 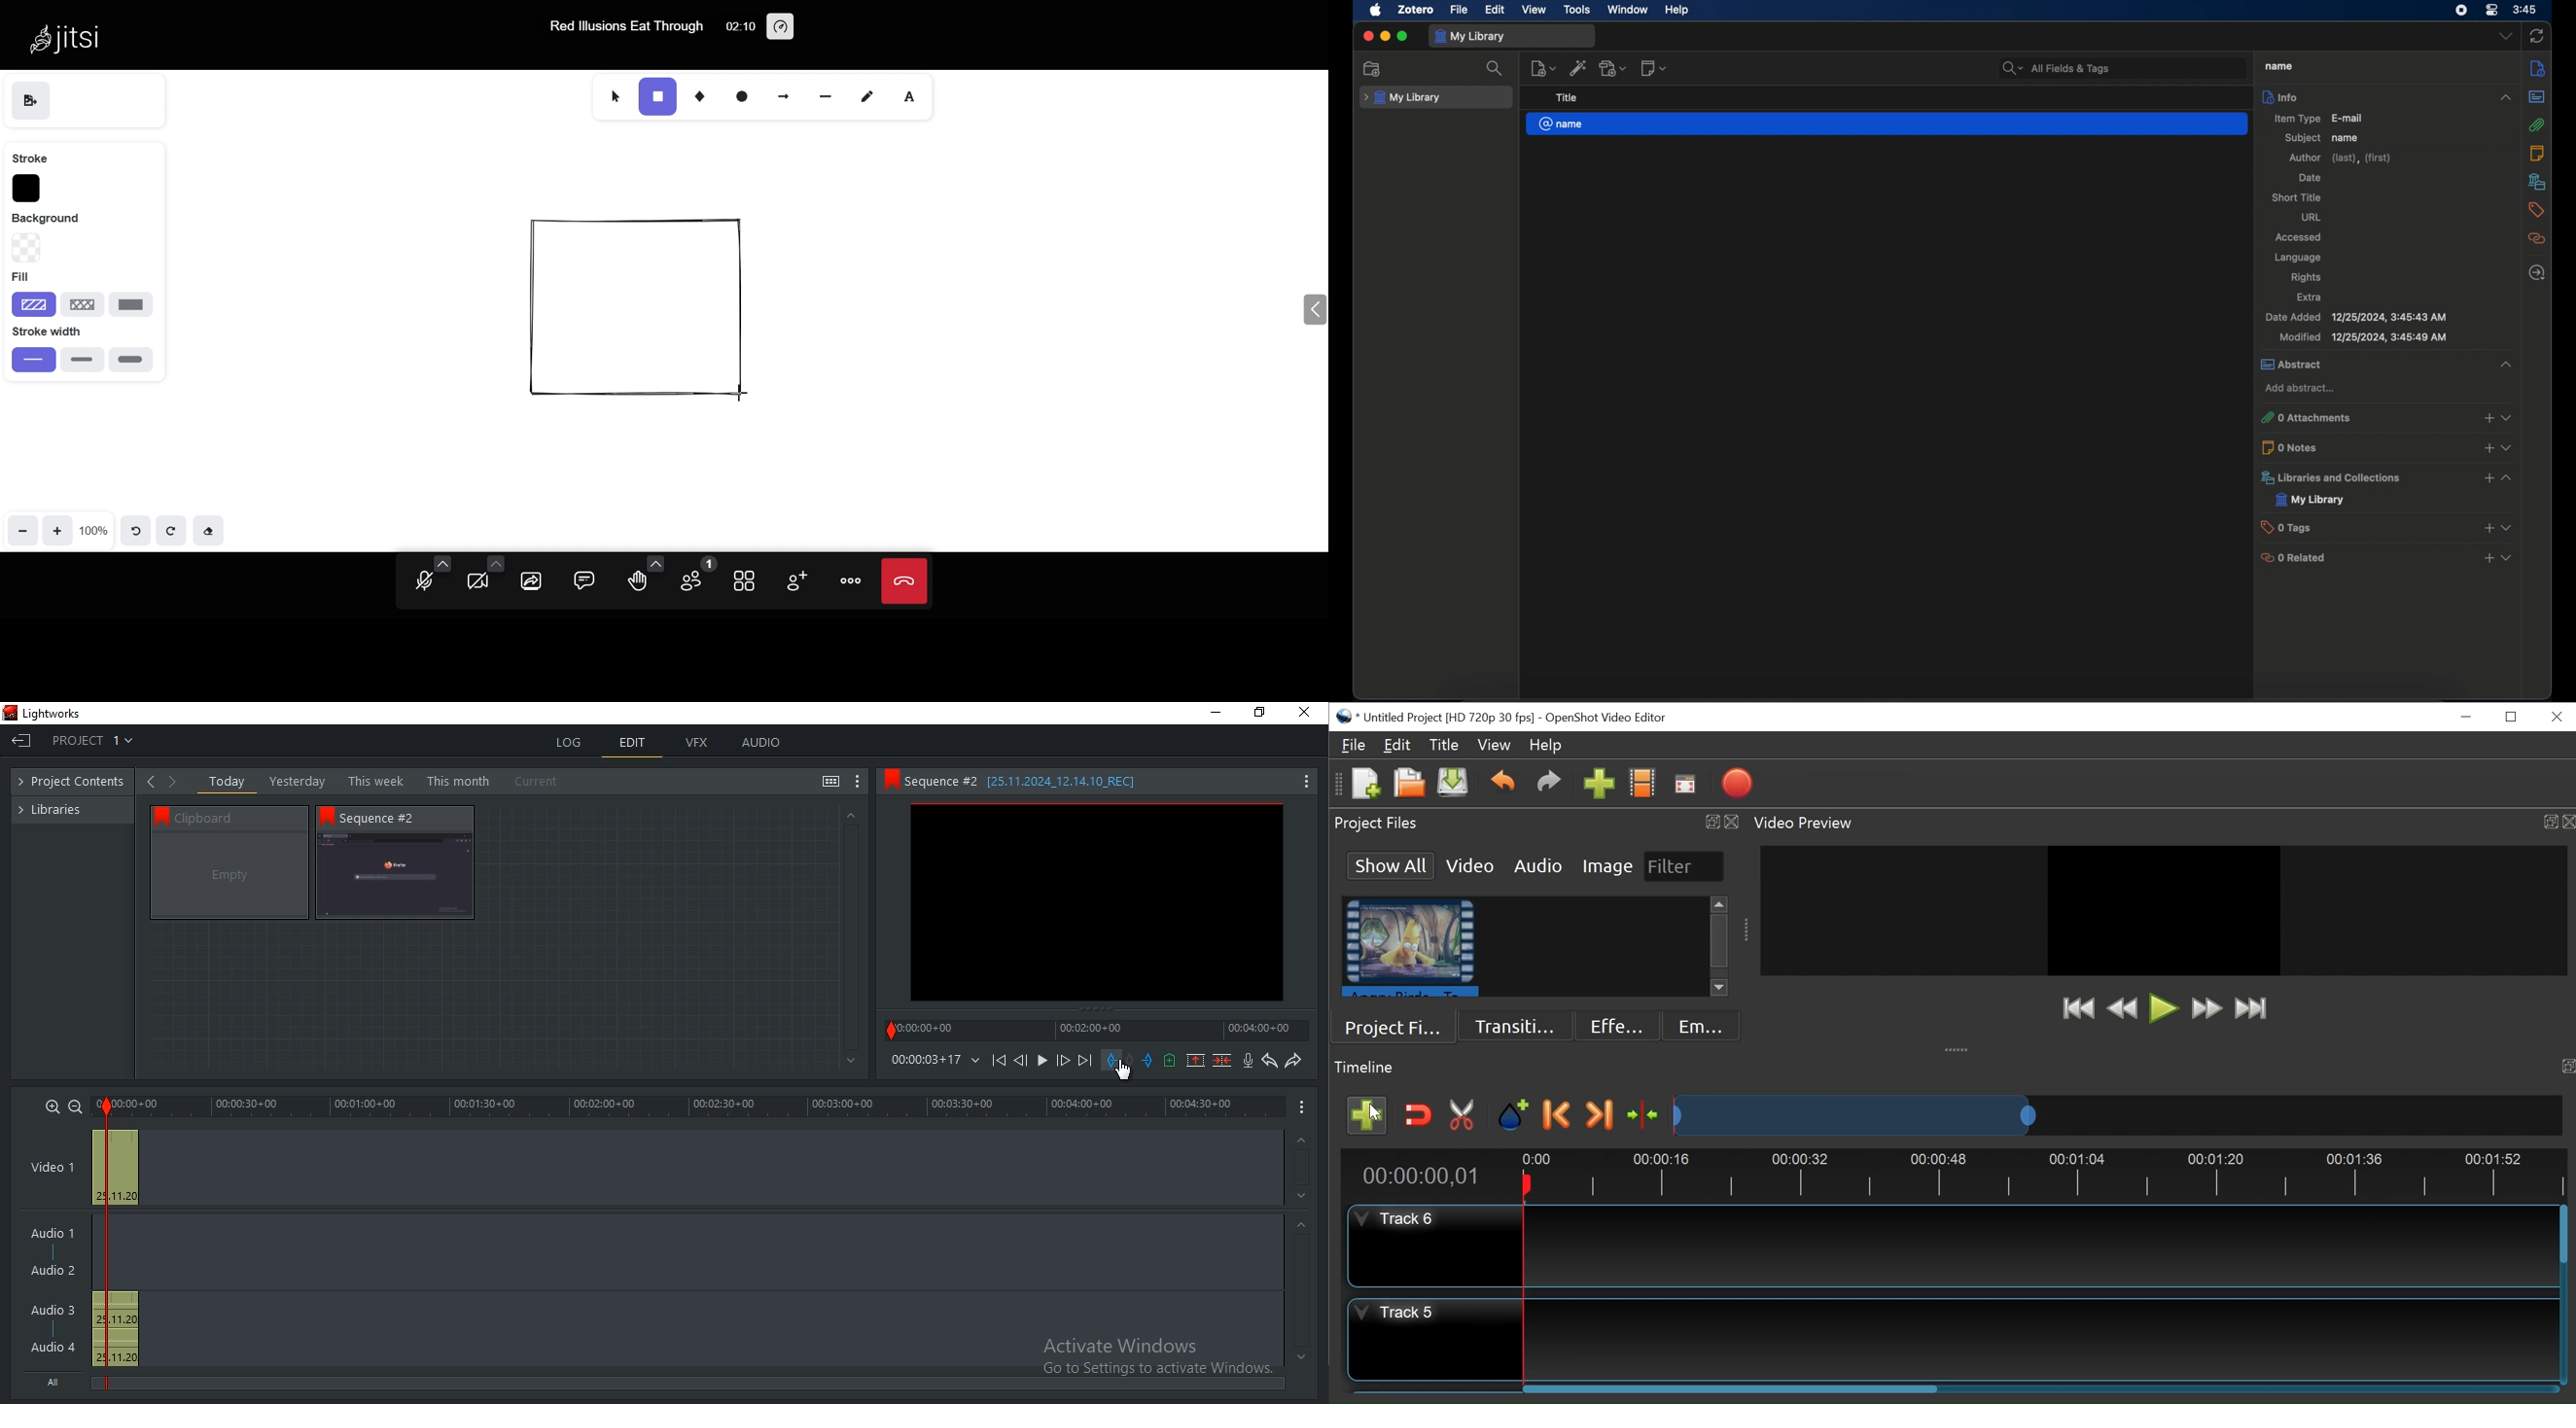 I want to click on background type, so click(x=25, y=248).